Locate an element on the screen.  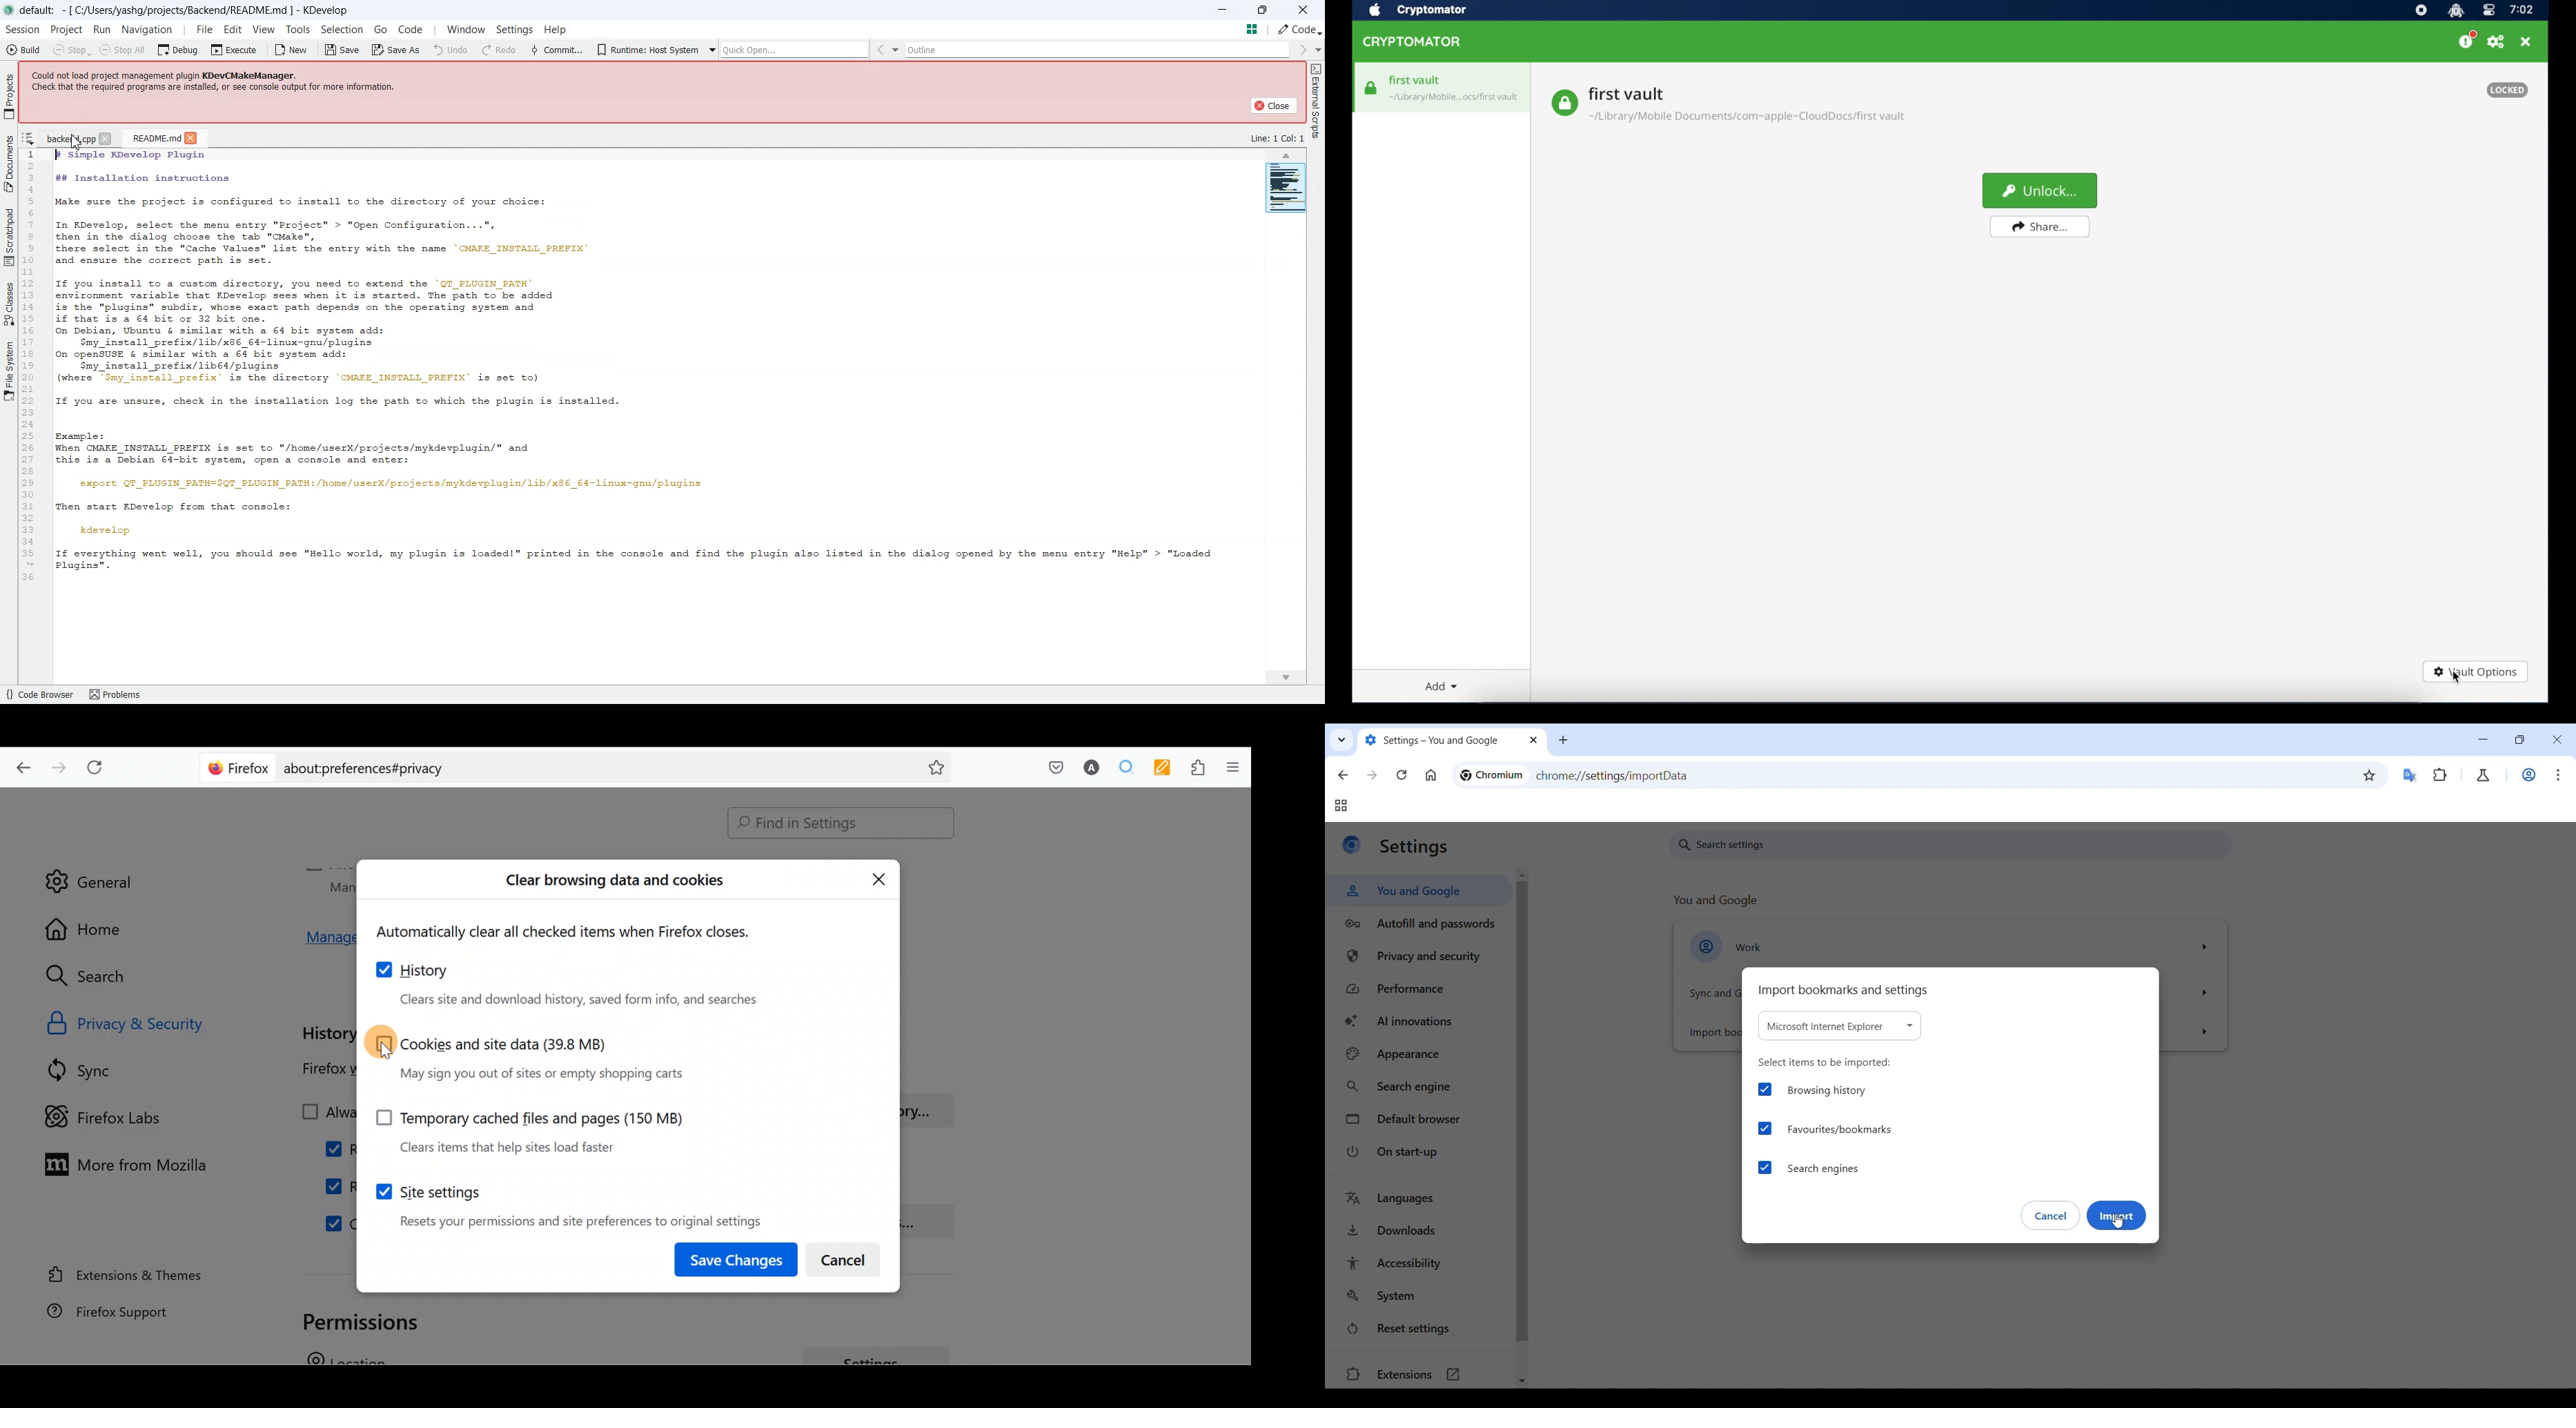
Default browser is located at coordinates (1420, 1119).